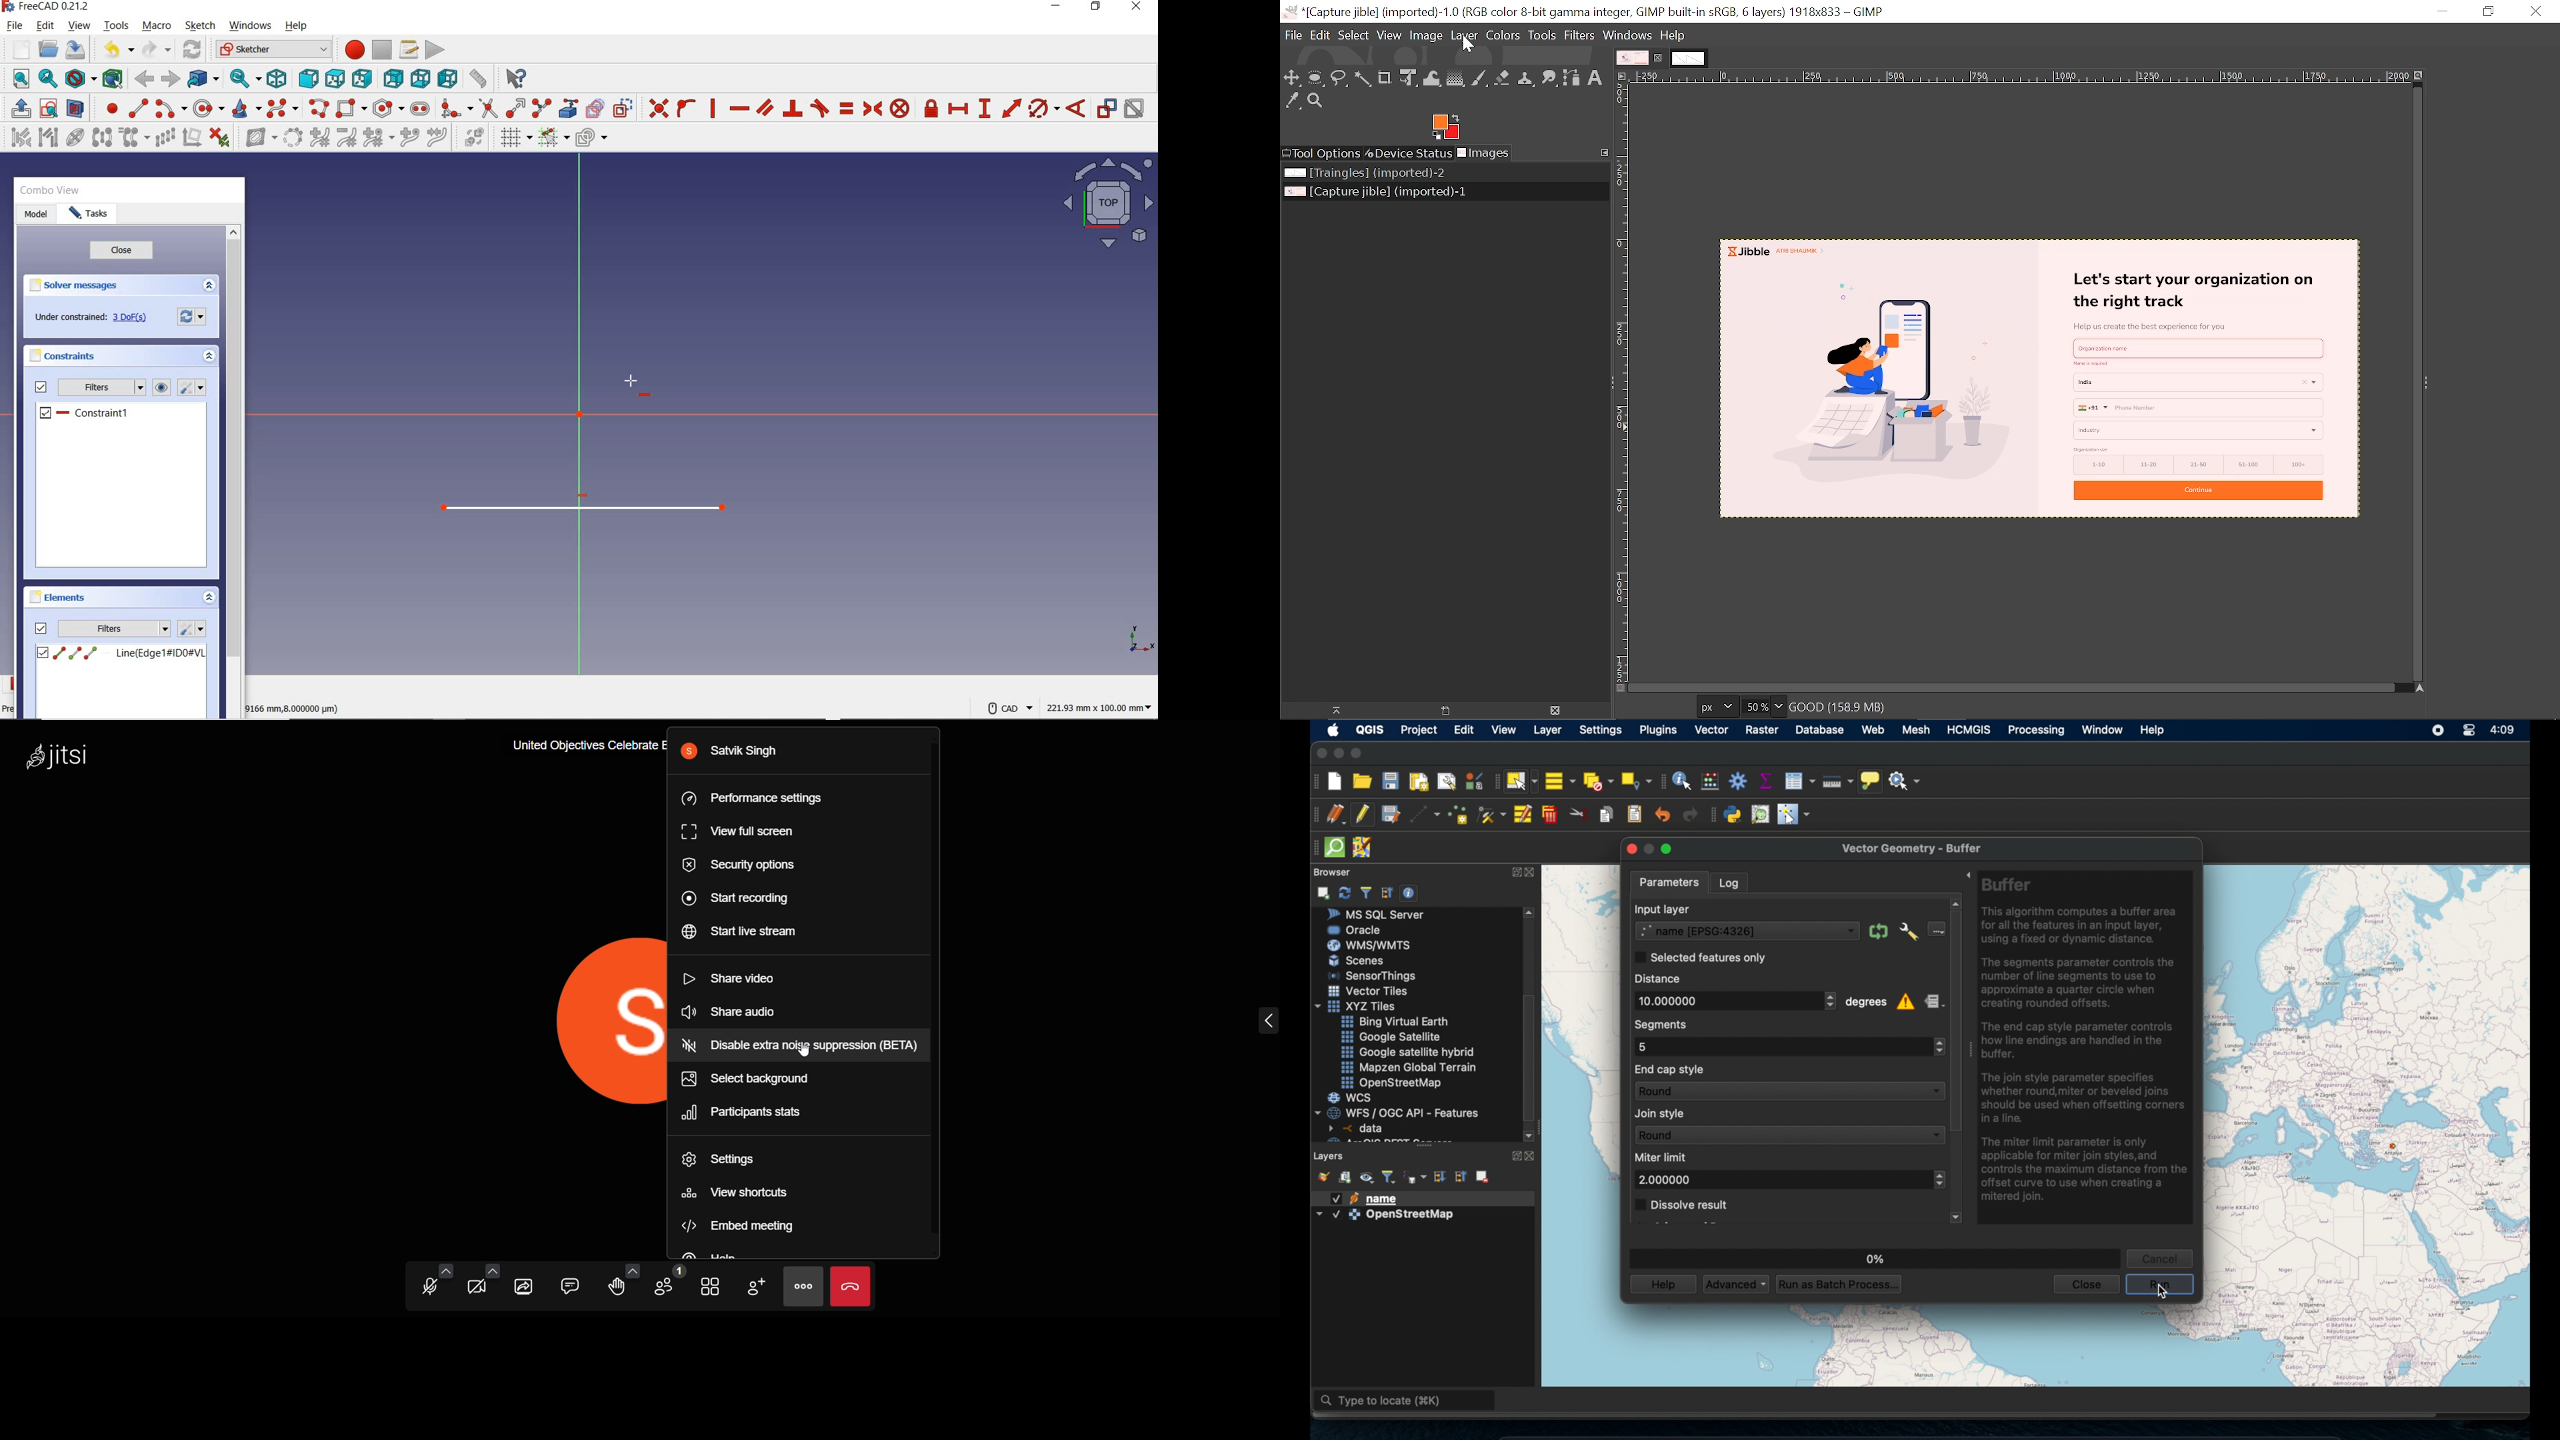 The height and width of the screenshot is (1456, 2576). I want to click on CREATE EXTERNAL GEOMETRY, so click(570, 107).